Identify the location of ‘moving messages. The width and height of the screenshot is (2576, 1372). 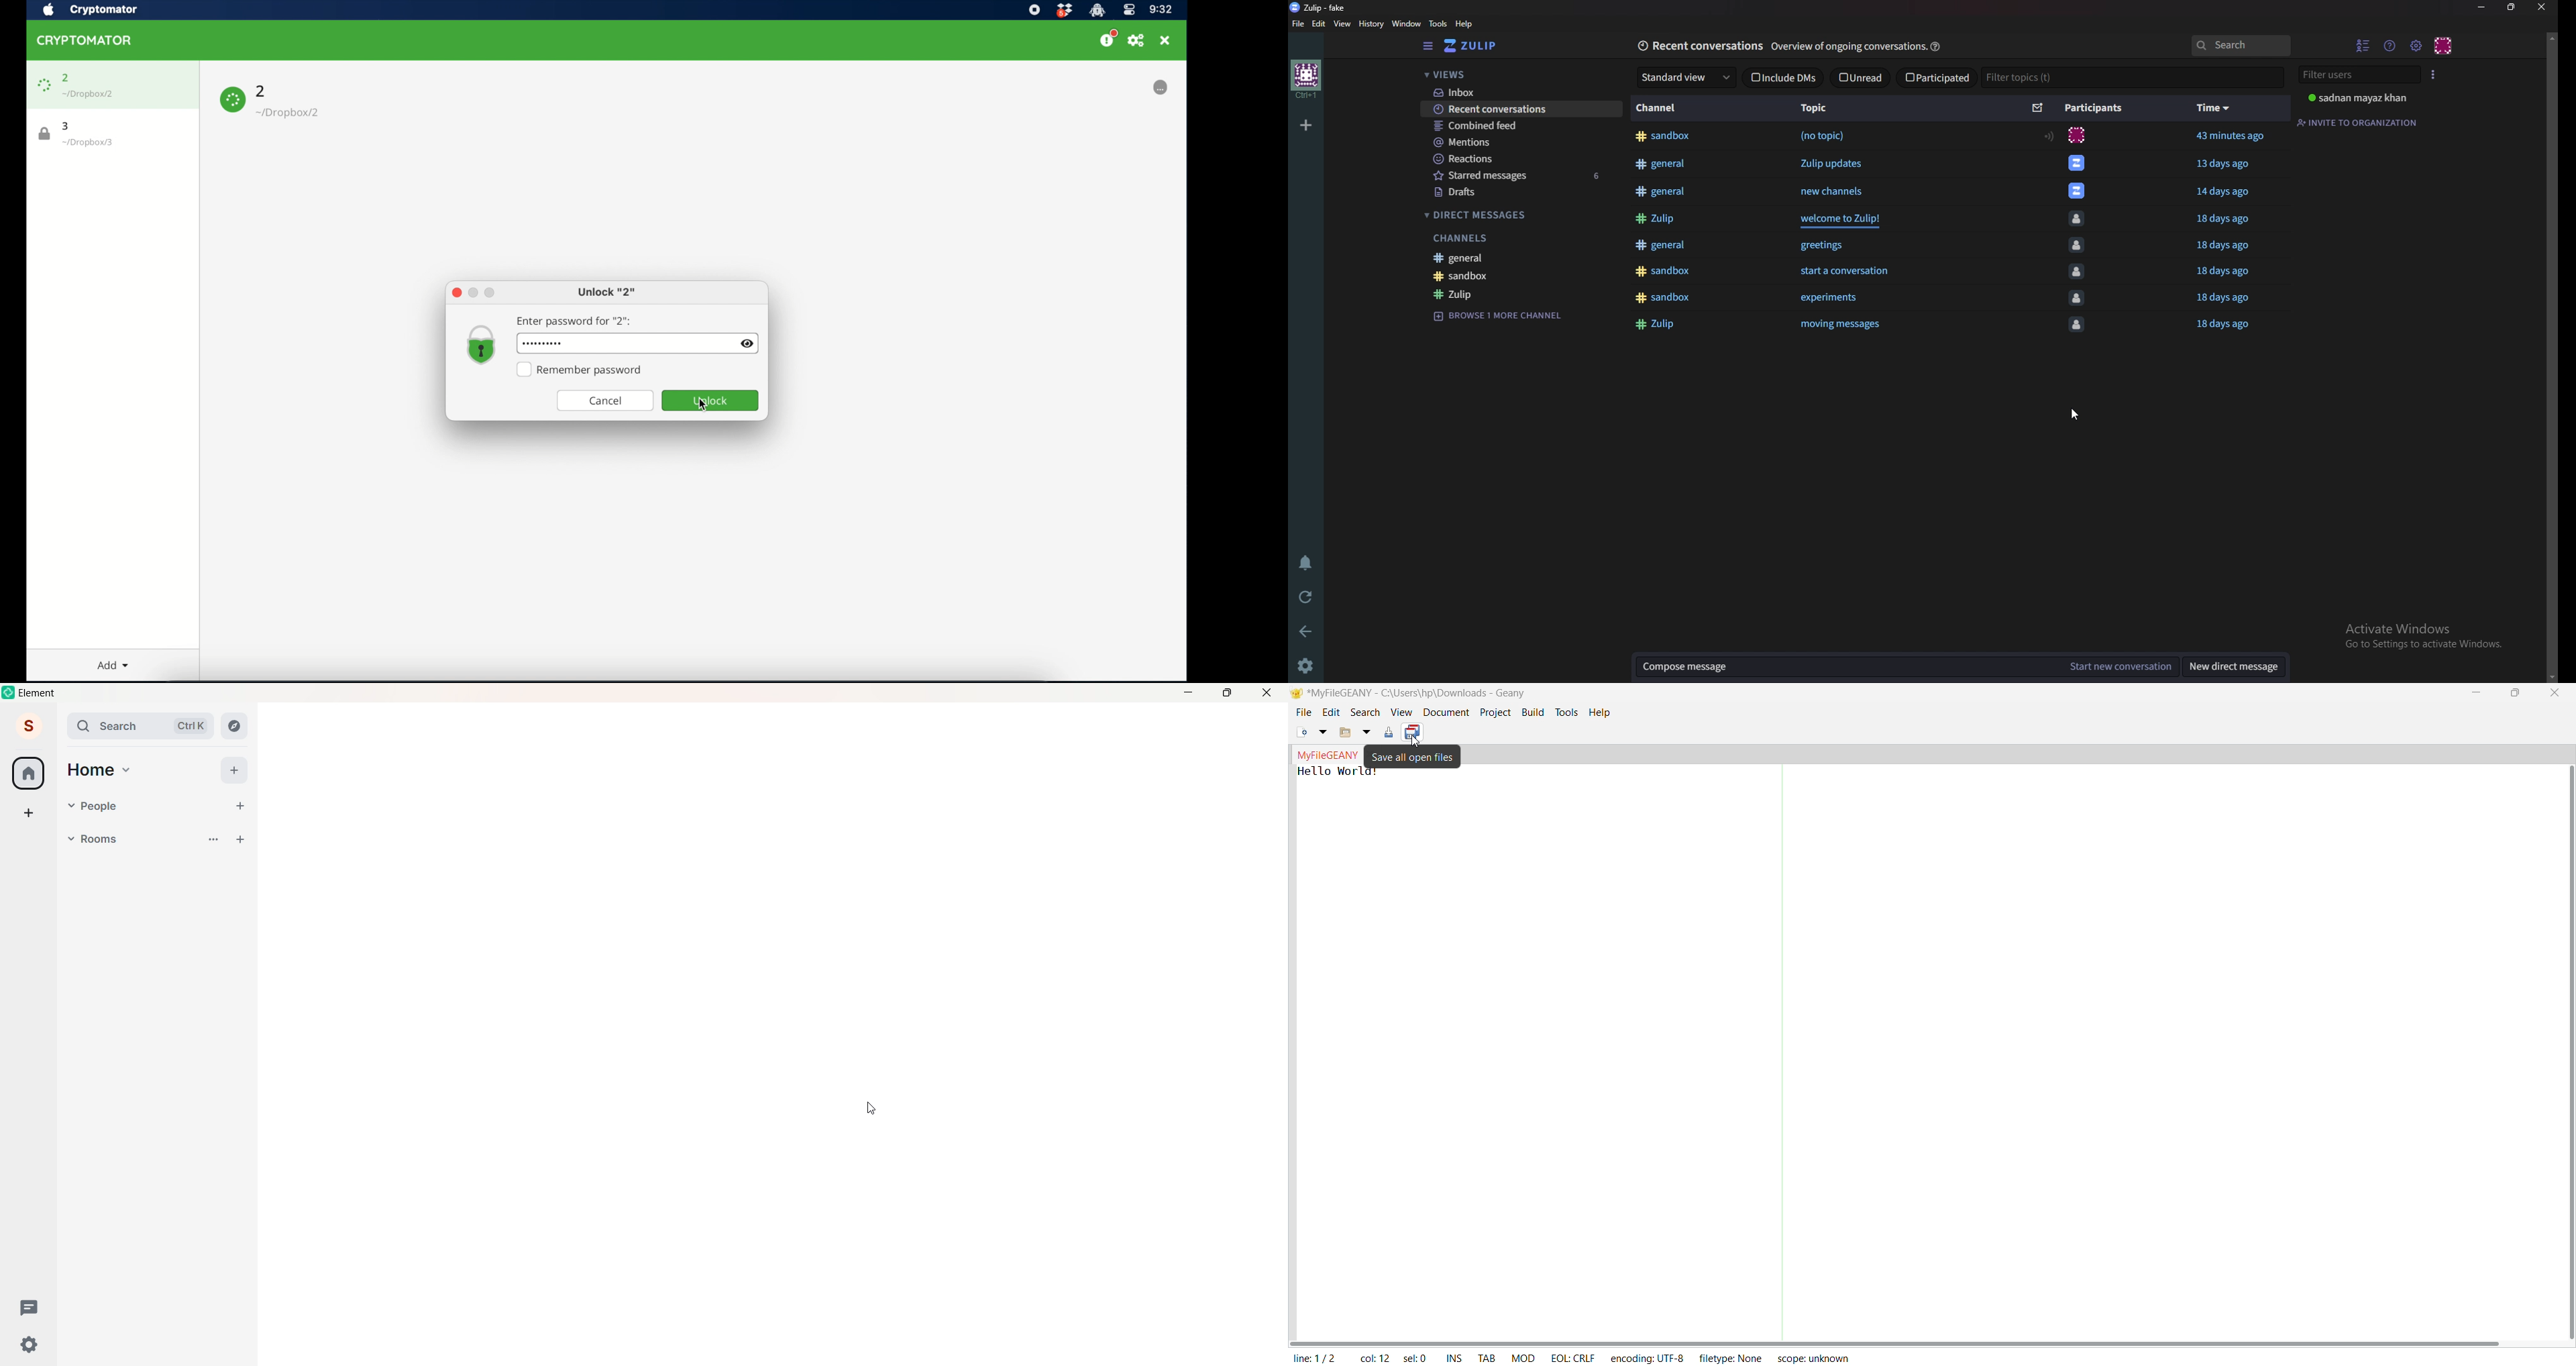
(1843, 332).